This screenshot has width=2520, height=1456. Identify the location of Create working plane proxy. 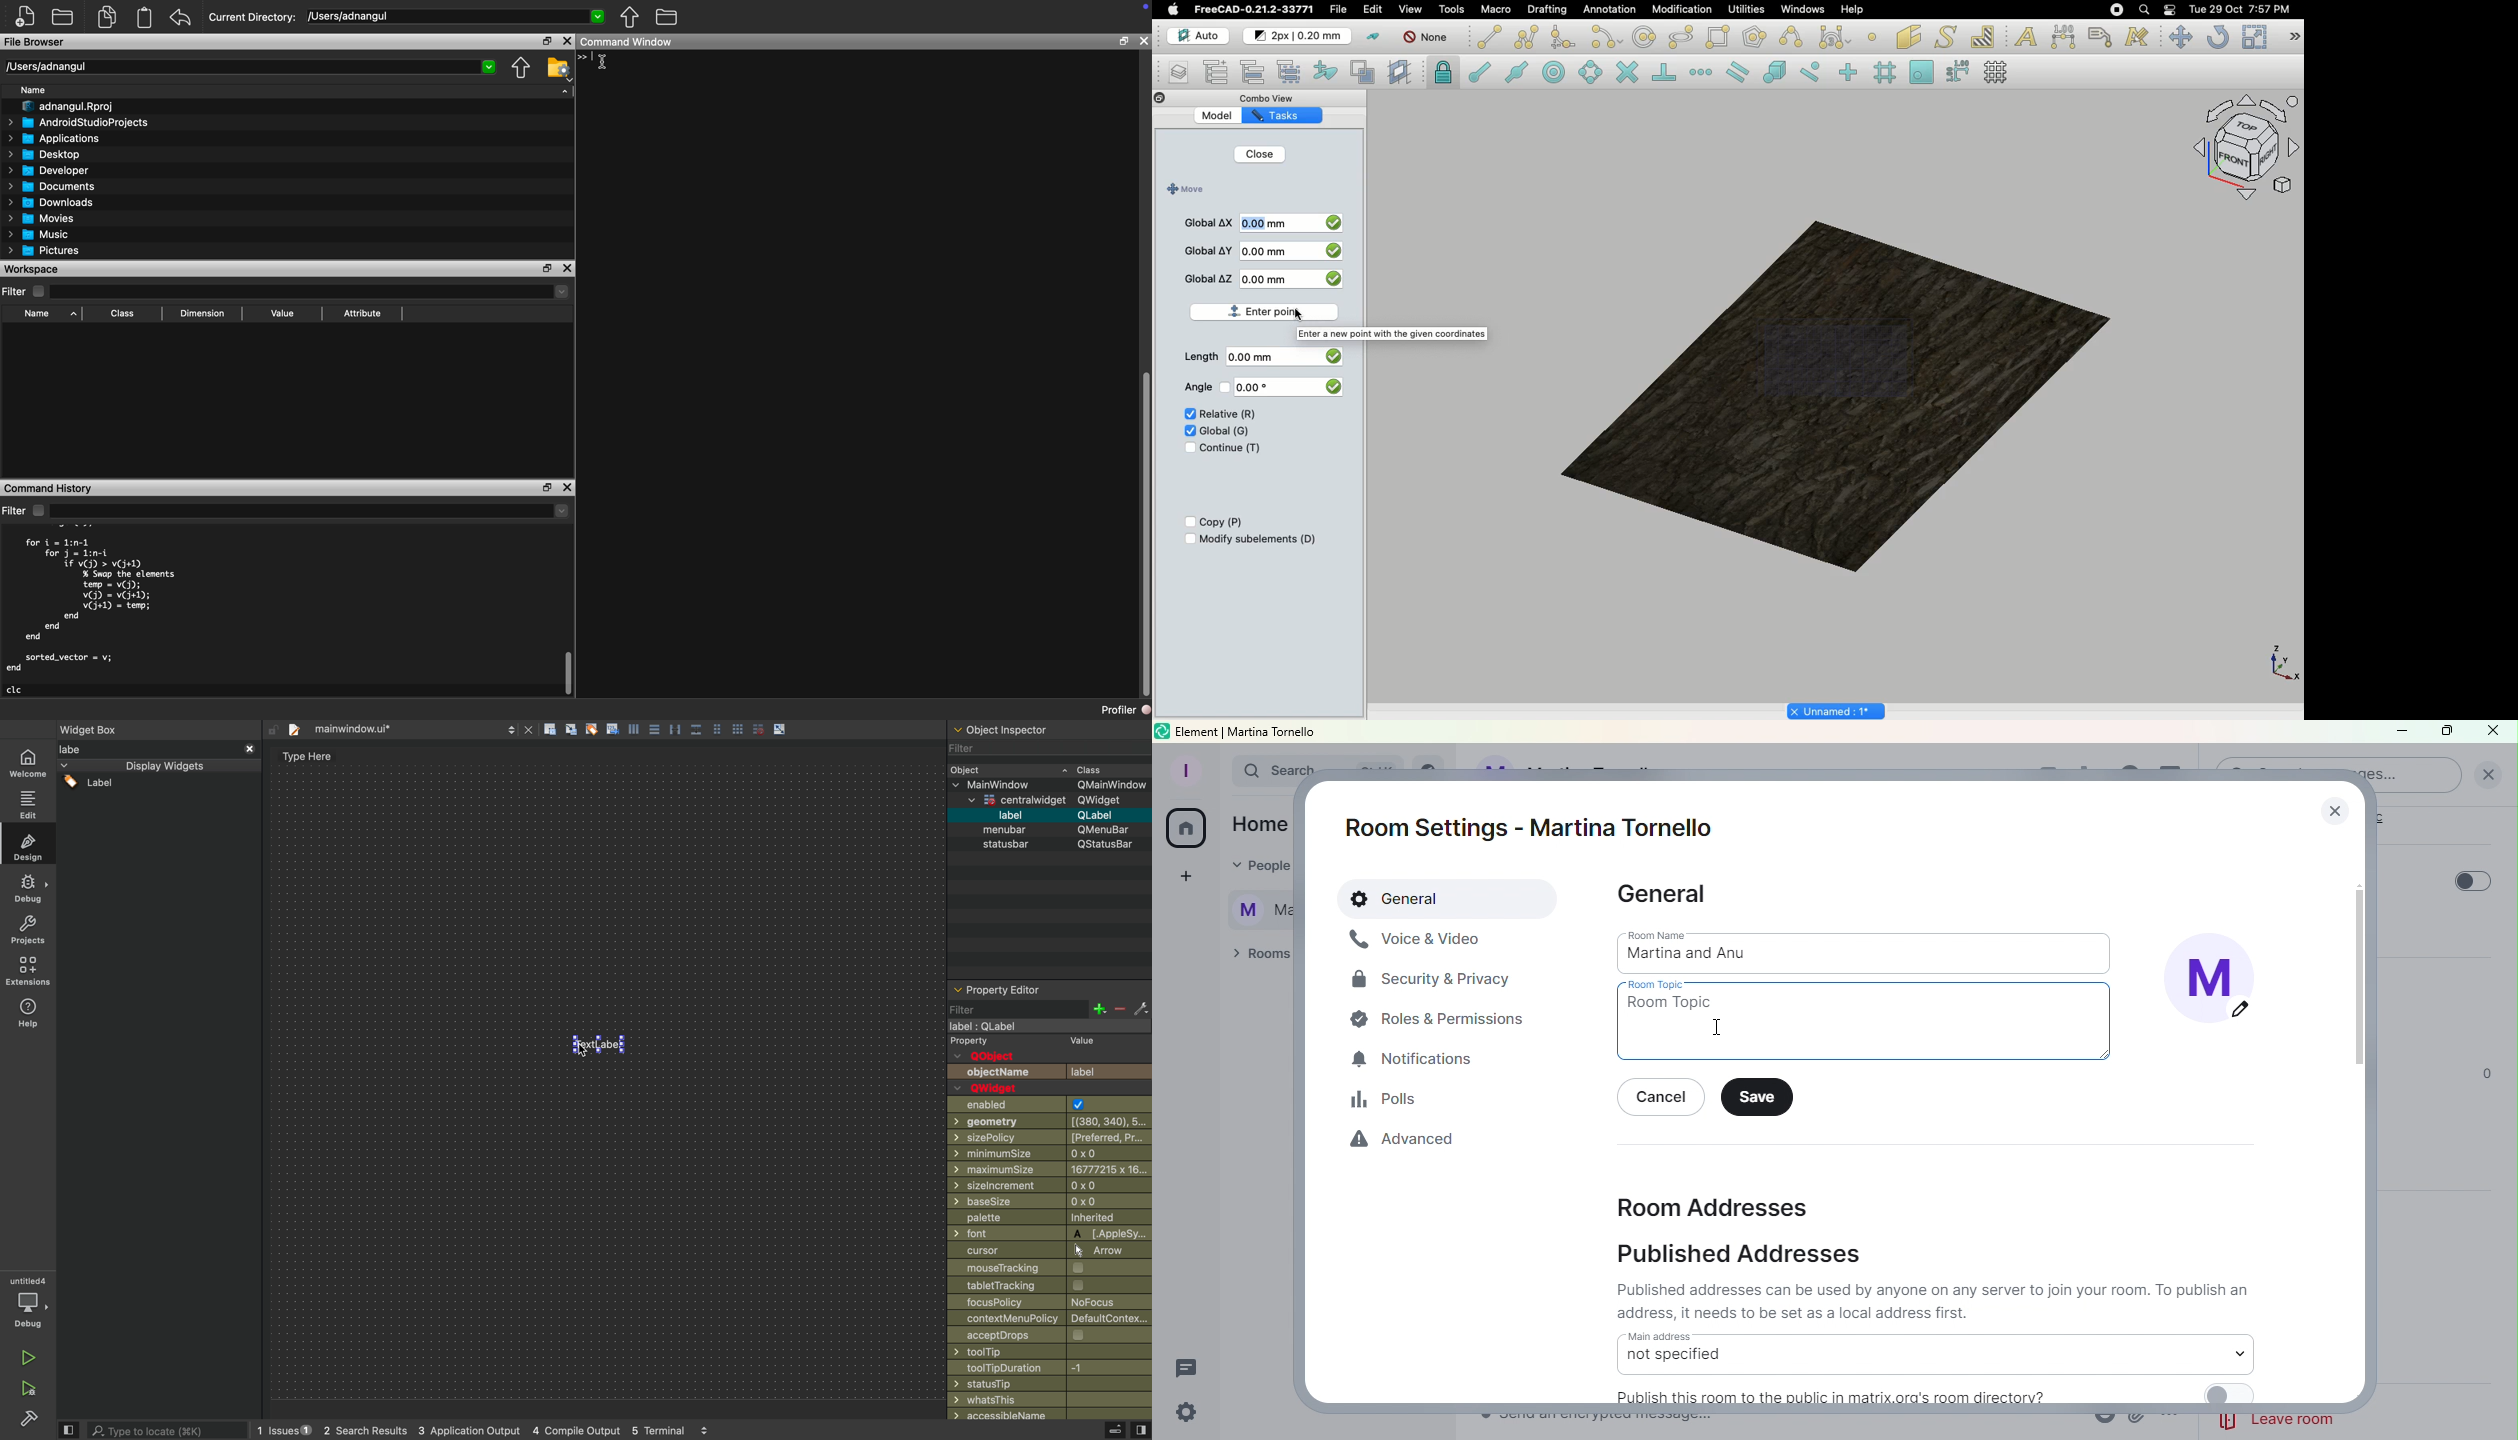
(1366, 73).